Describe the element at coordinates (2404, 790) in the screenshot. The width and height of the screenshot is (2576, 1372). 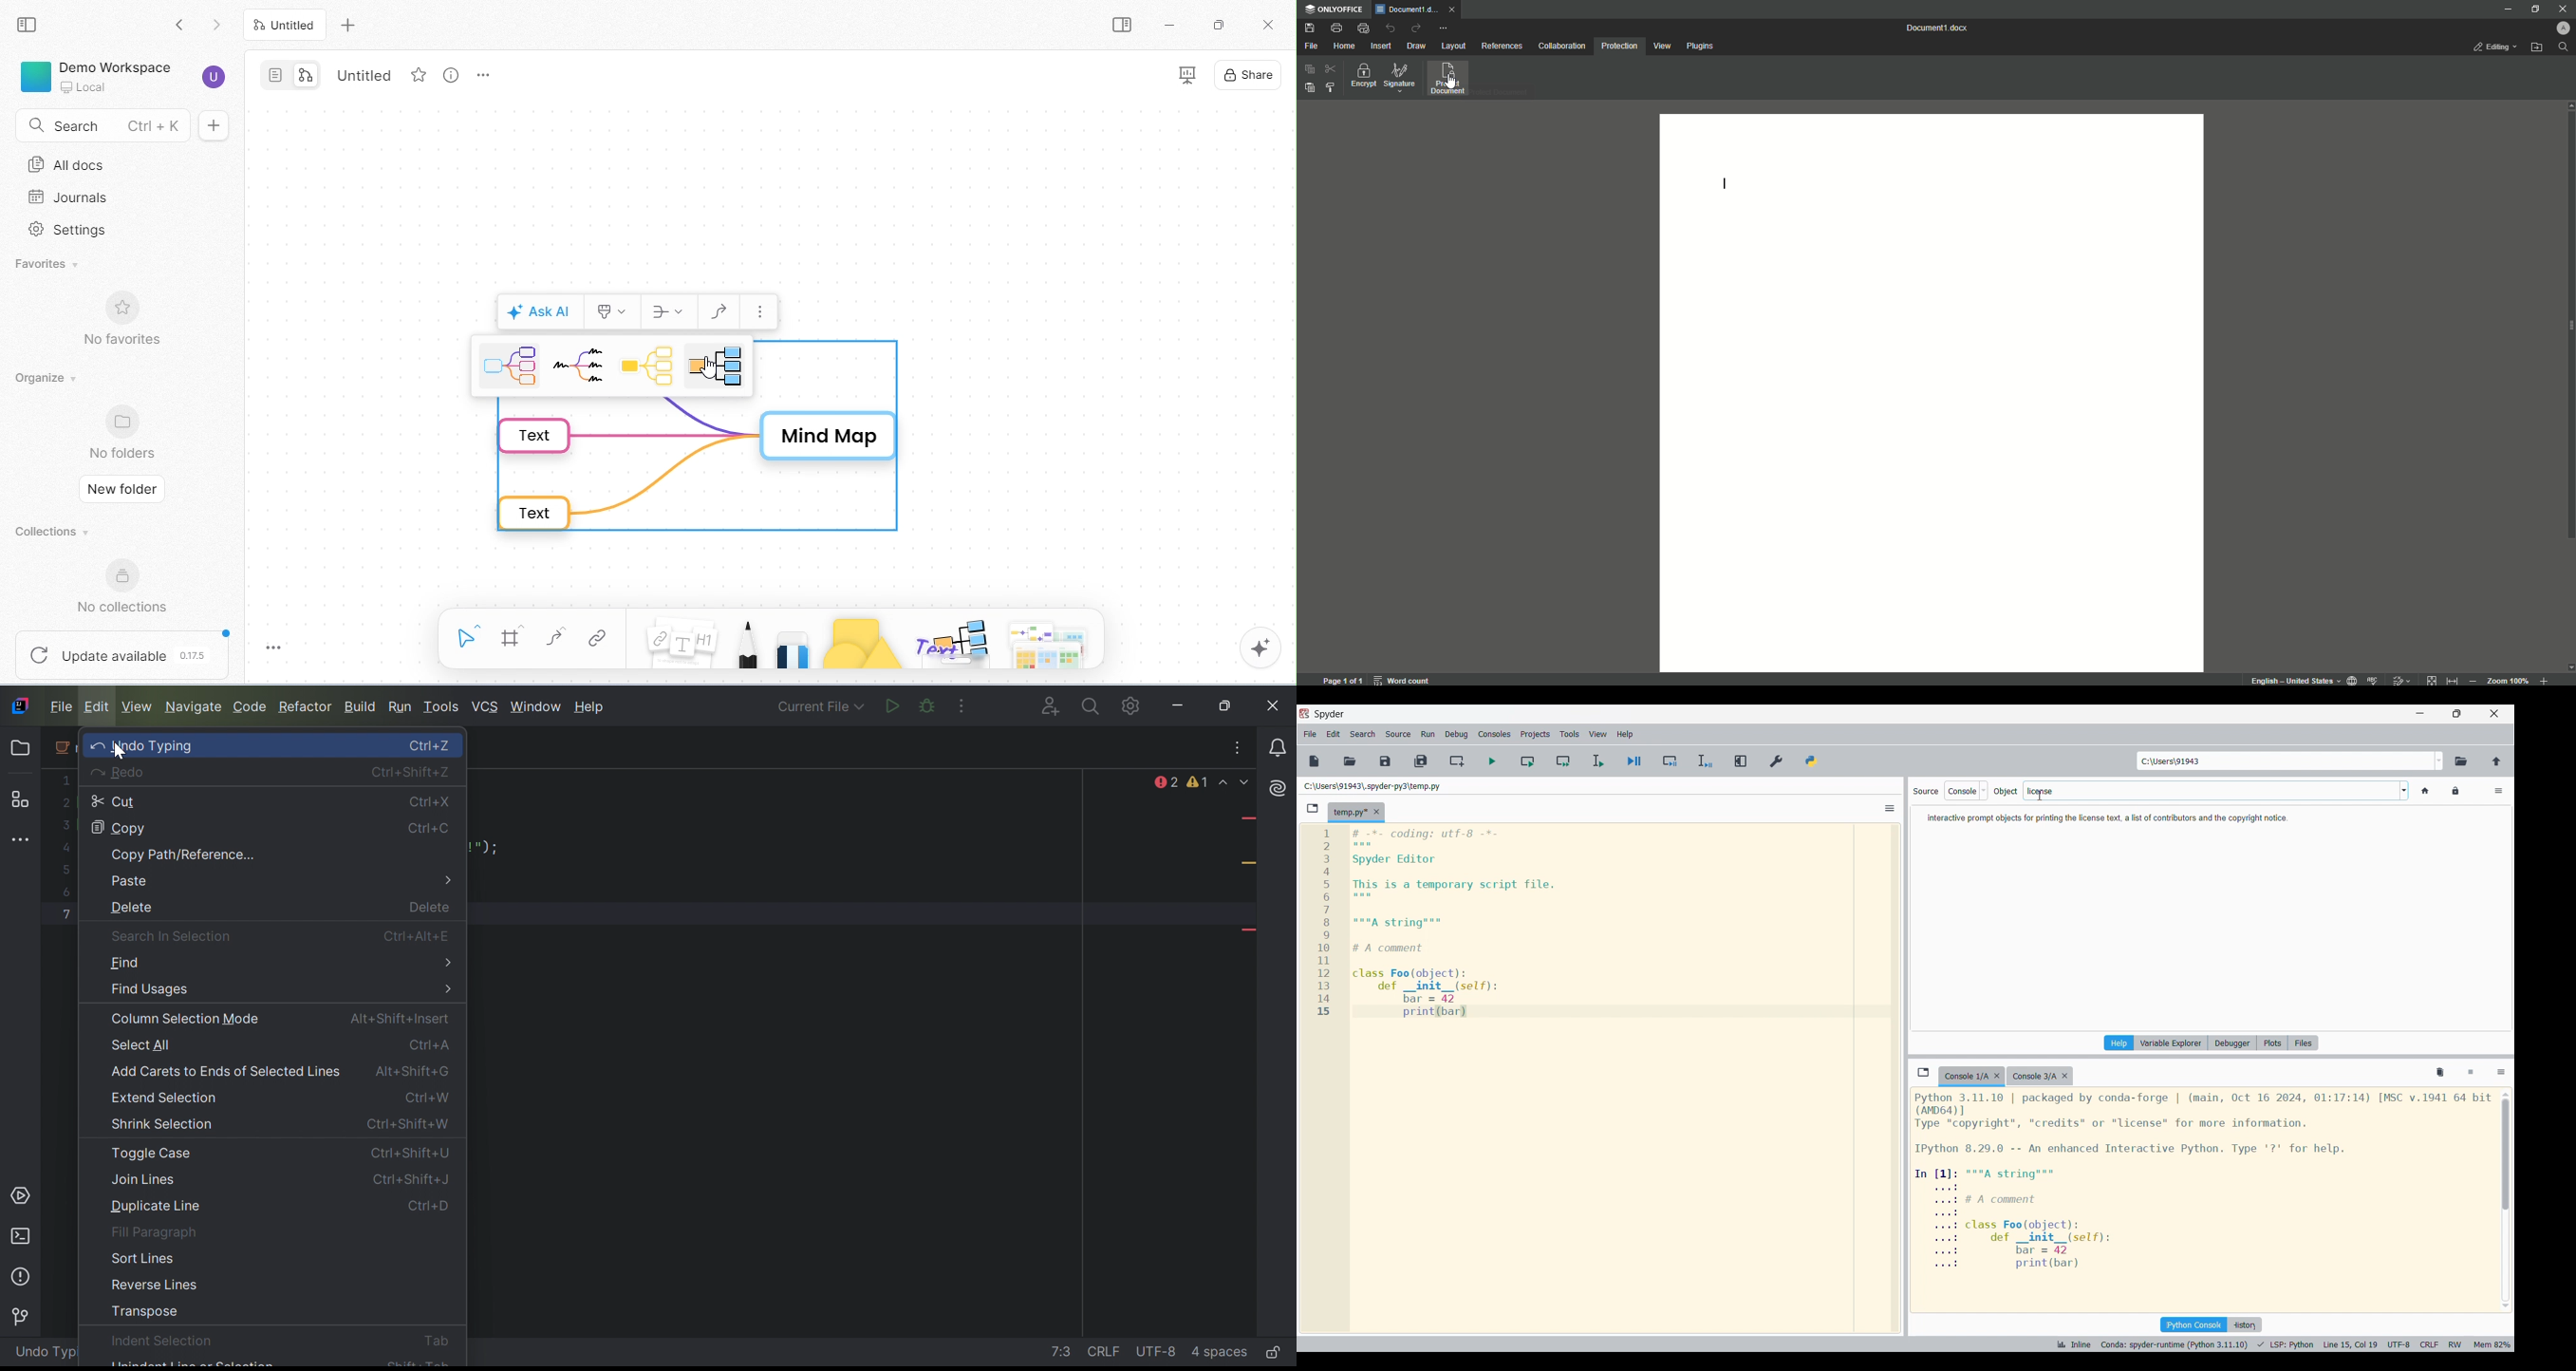
I see `Word options` at that location.